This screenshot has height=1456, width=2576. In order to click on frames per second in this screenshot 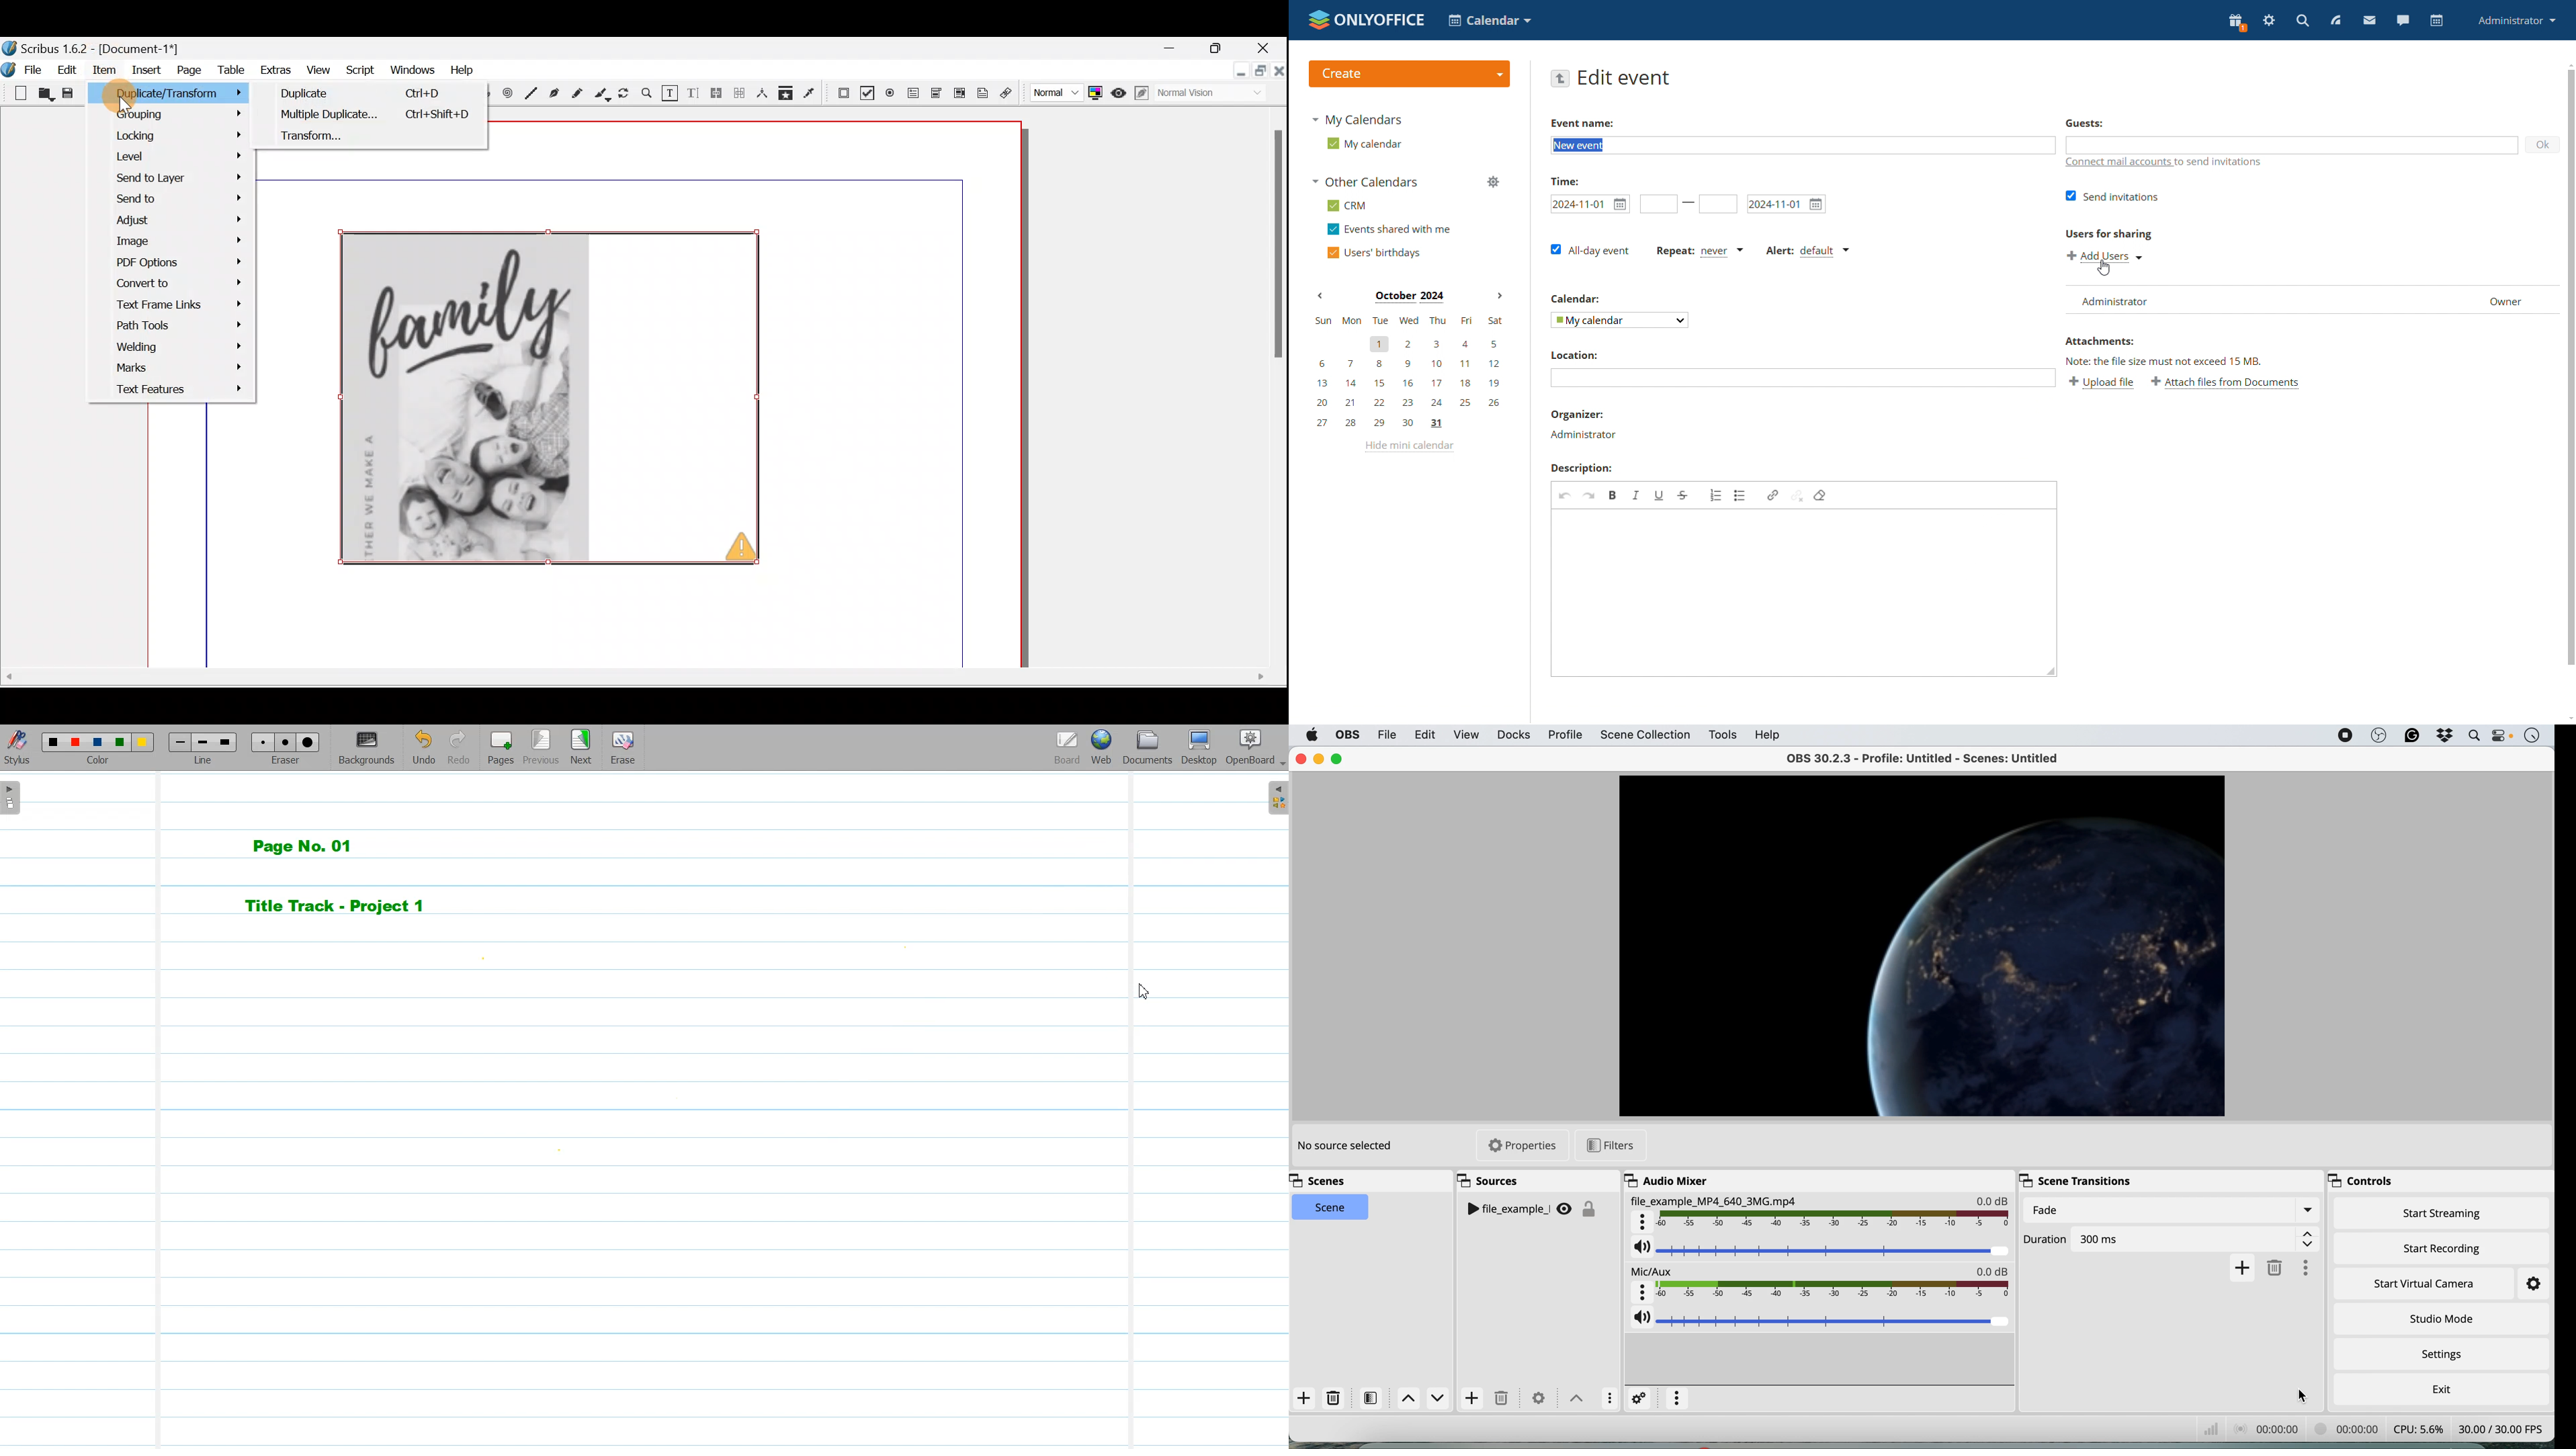, I will do `click(2501, 1428)`.